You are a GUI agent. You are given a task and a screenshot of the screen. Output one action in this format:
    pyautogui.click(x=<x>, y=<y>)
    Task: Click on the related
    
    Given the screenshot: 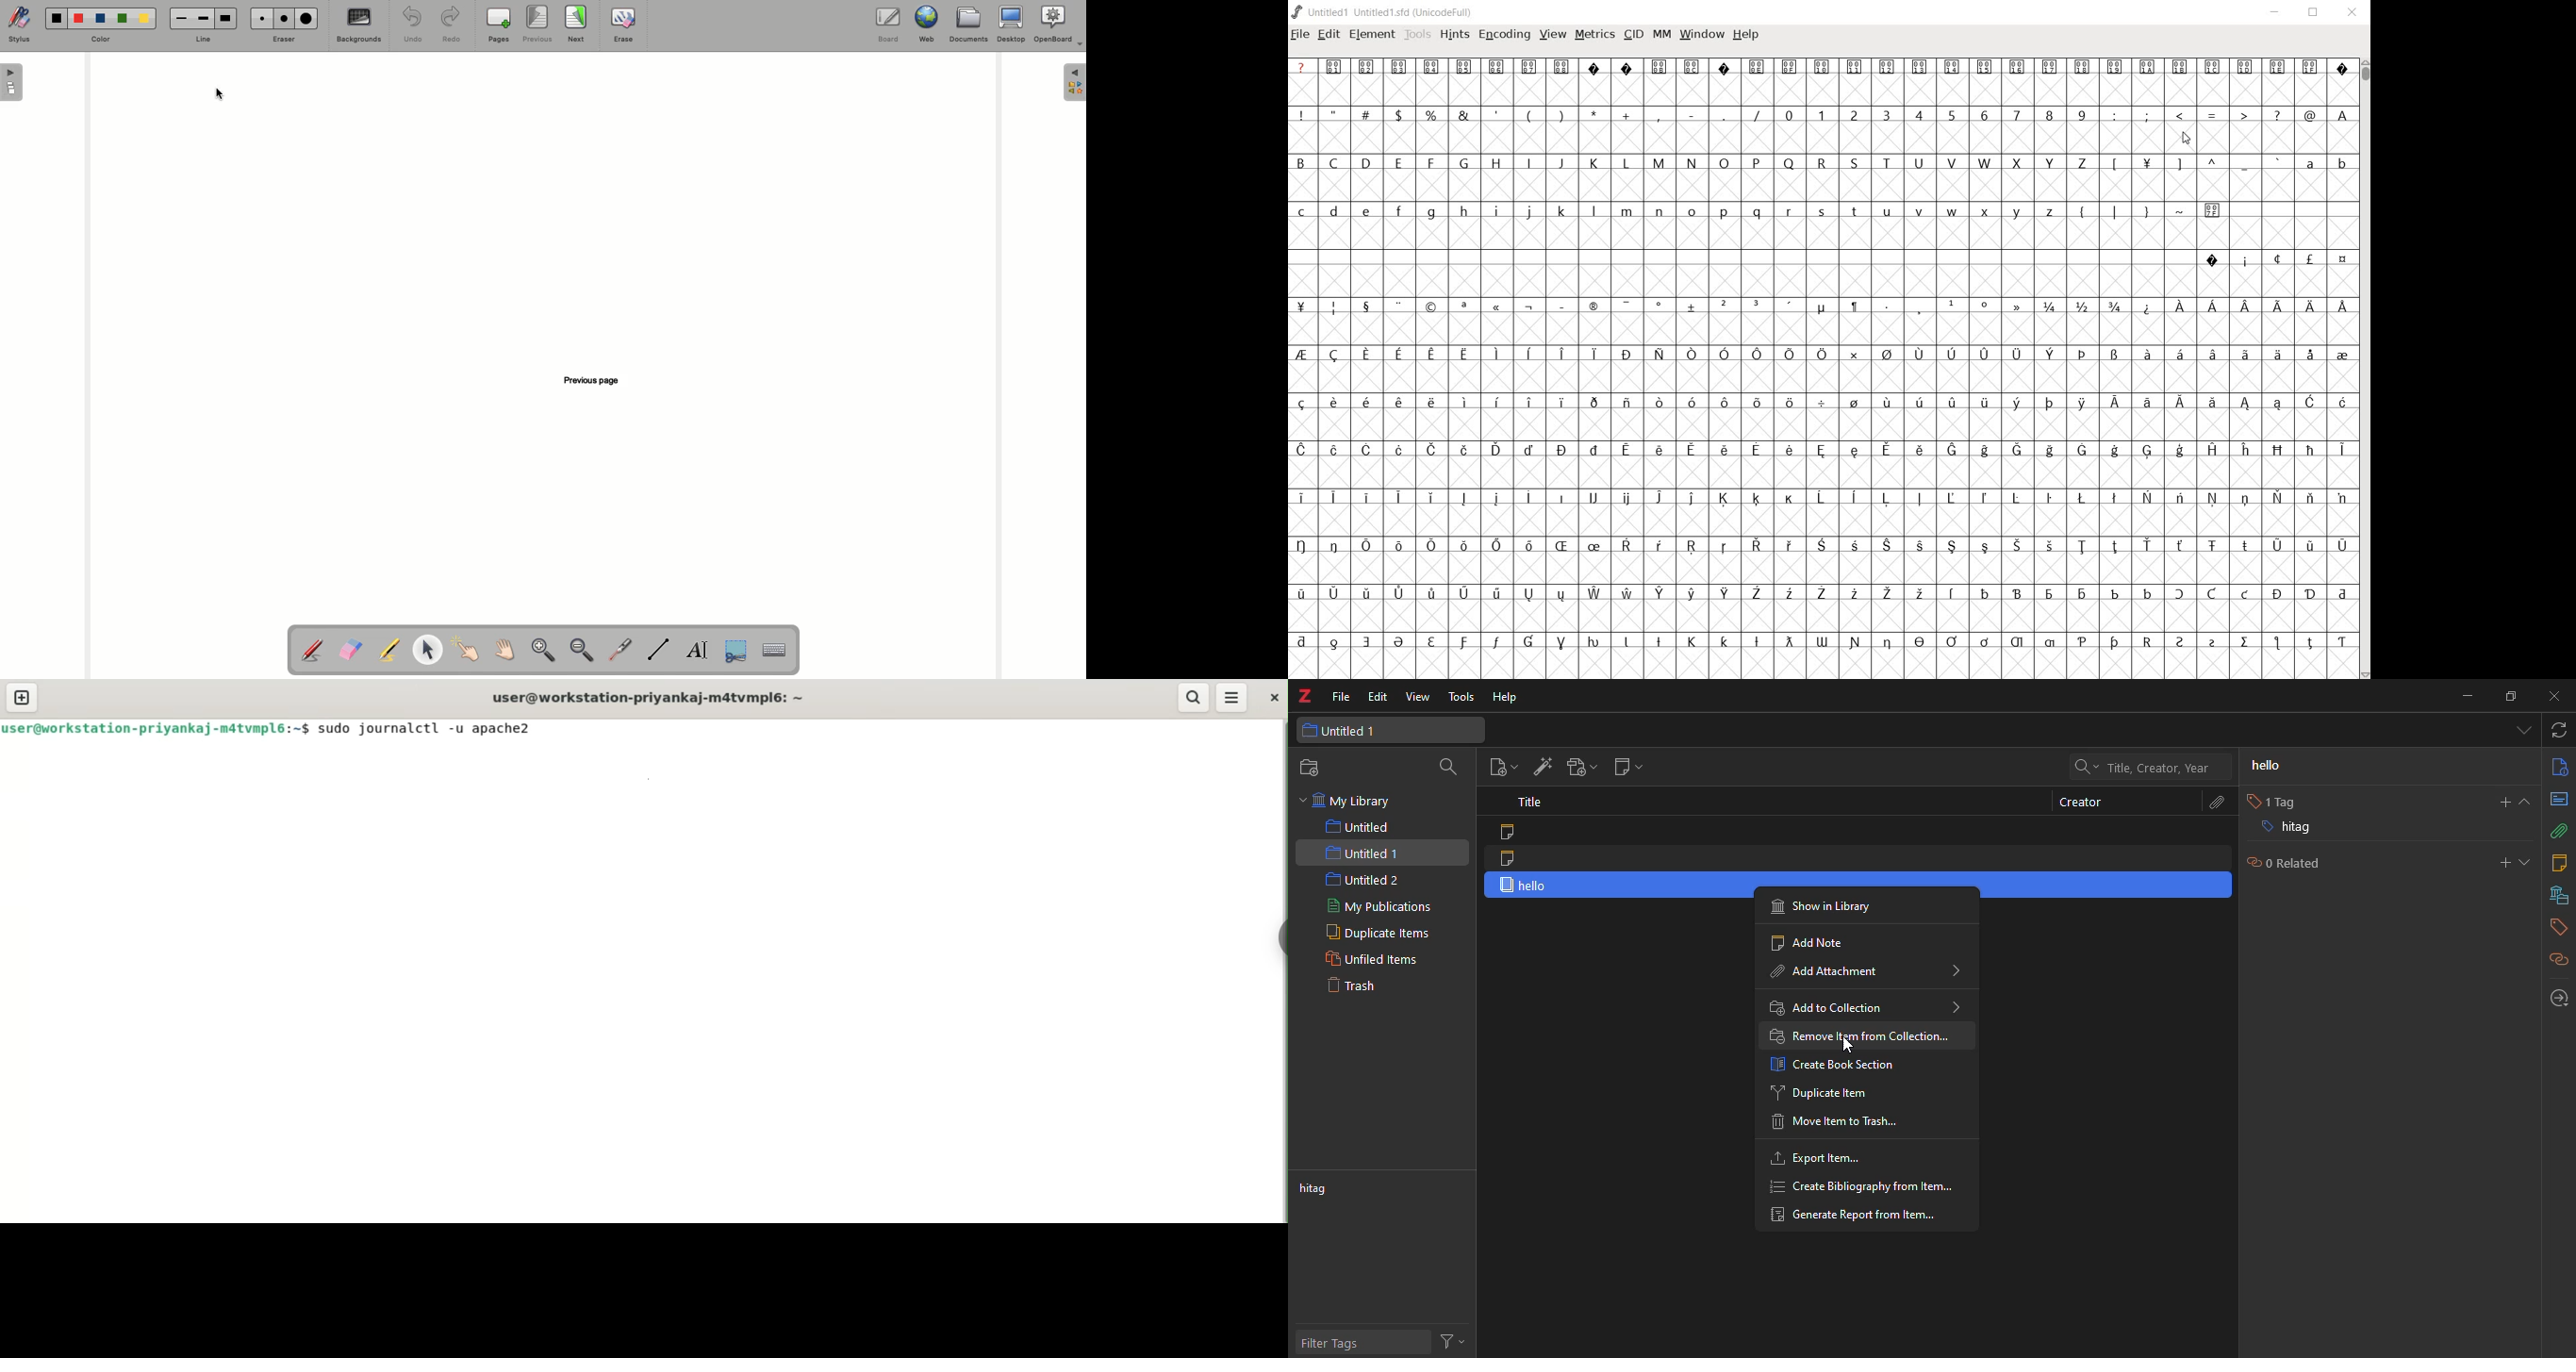 What is the action you would take?
    pyautogui.click(x=2560, y=961)
    